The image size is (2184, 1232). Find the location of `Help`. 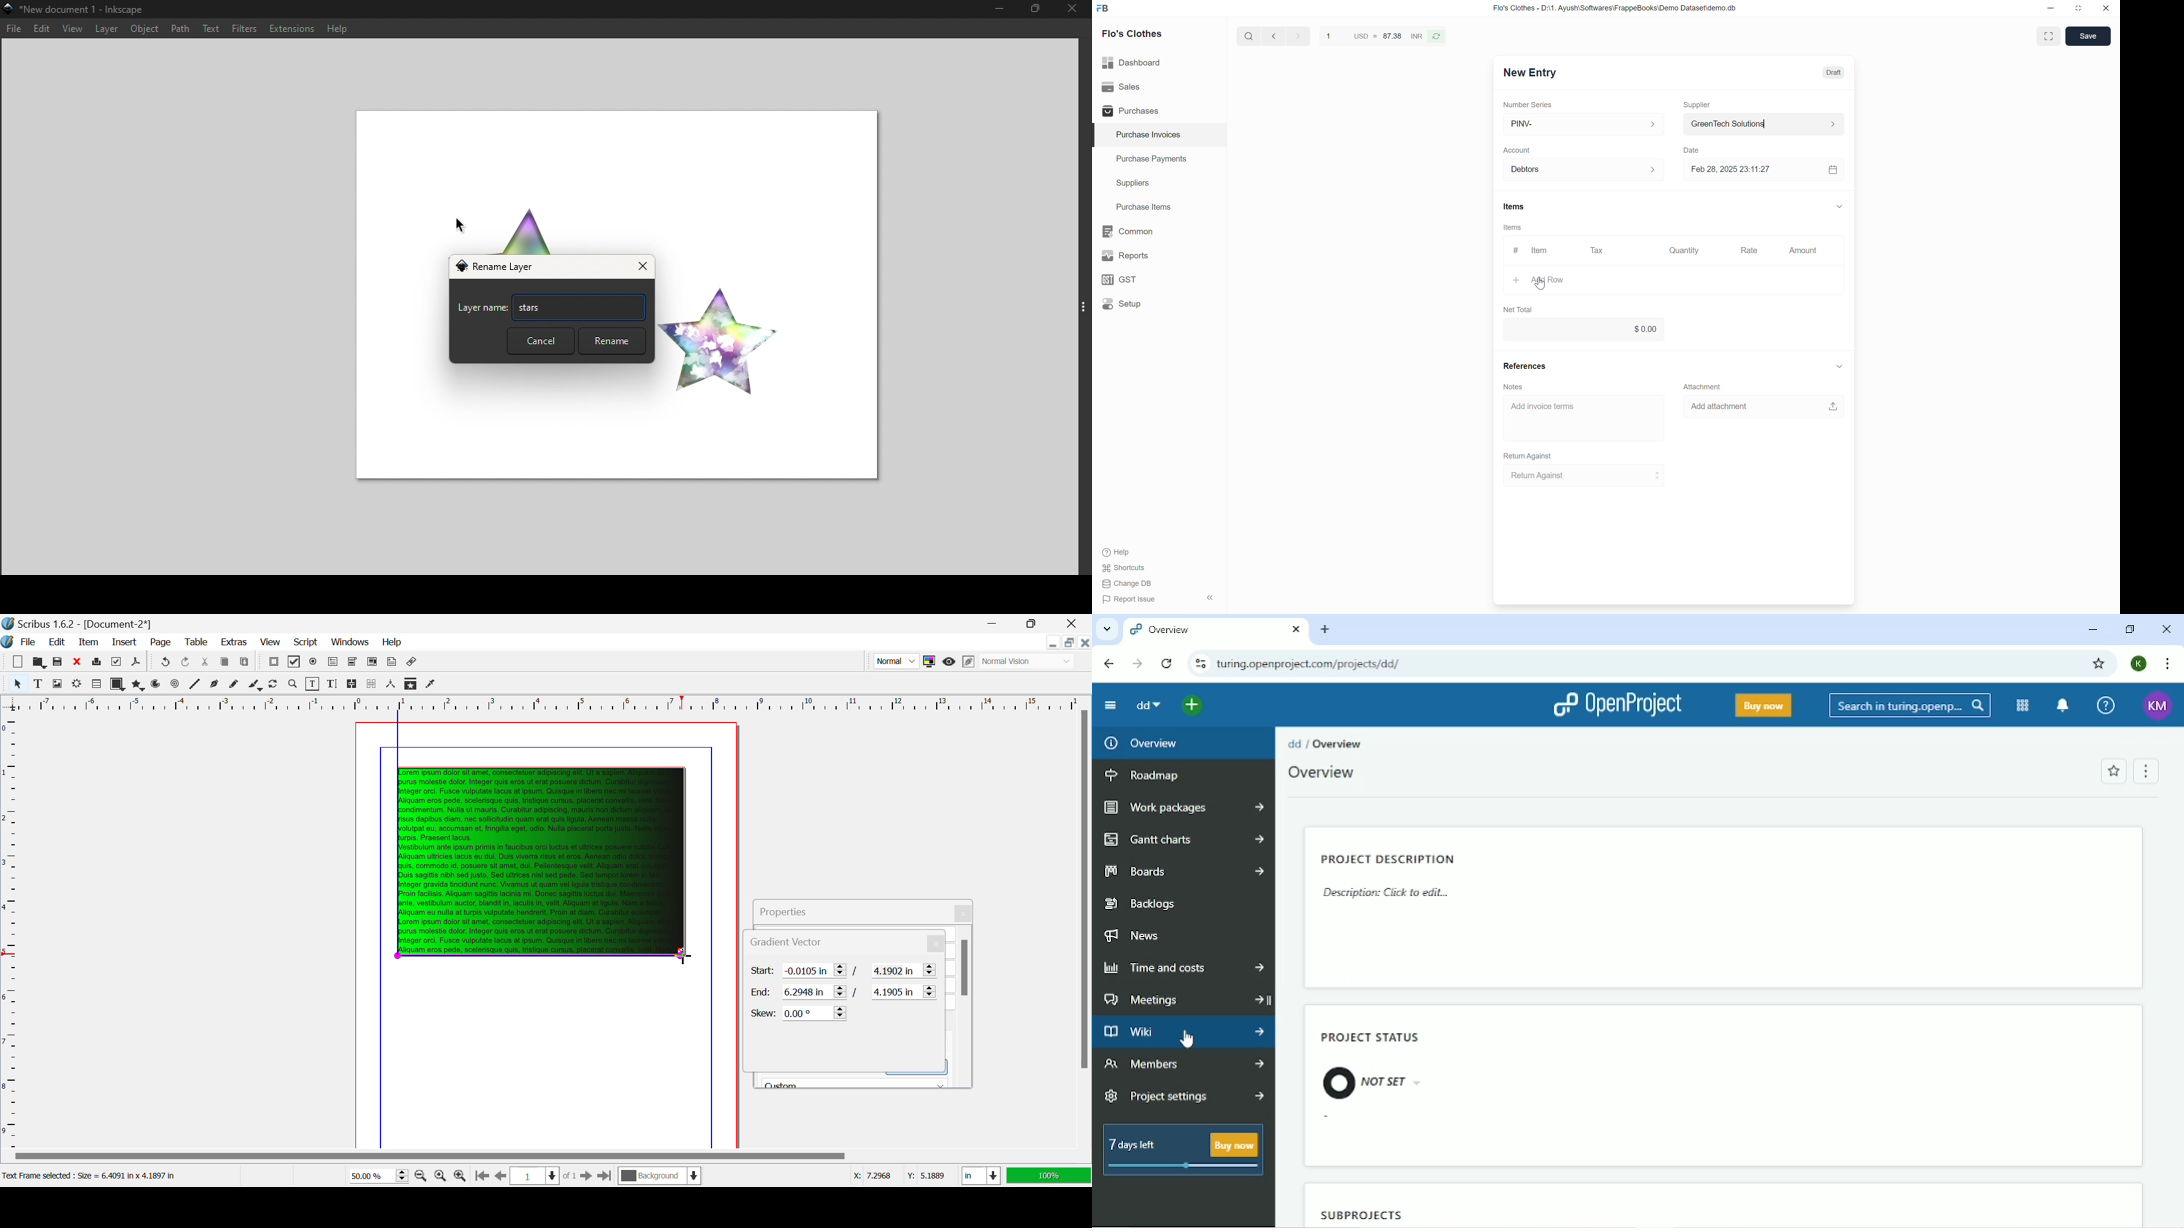

Help is located at coordinates (1118, 553).